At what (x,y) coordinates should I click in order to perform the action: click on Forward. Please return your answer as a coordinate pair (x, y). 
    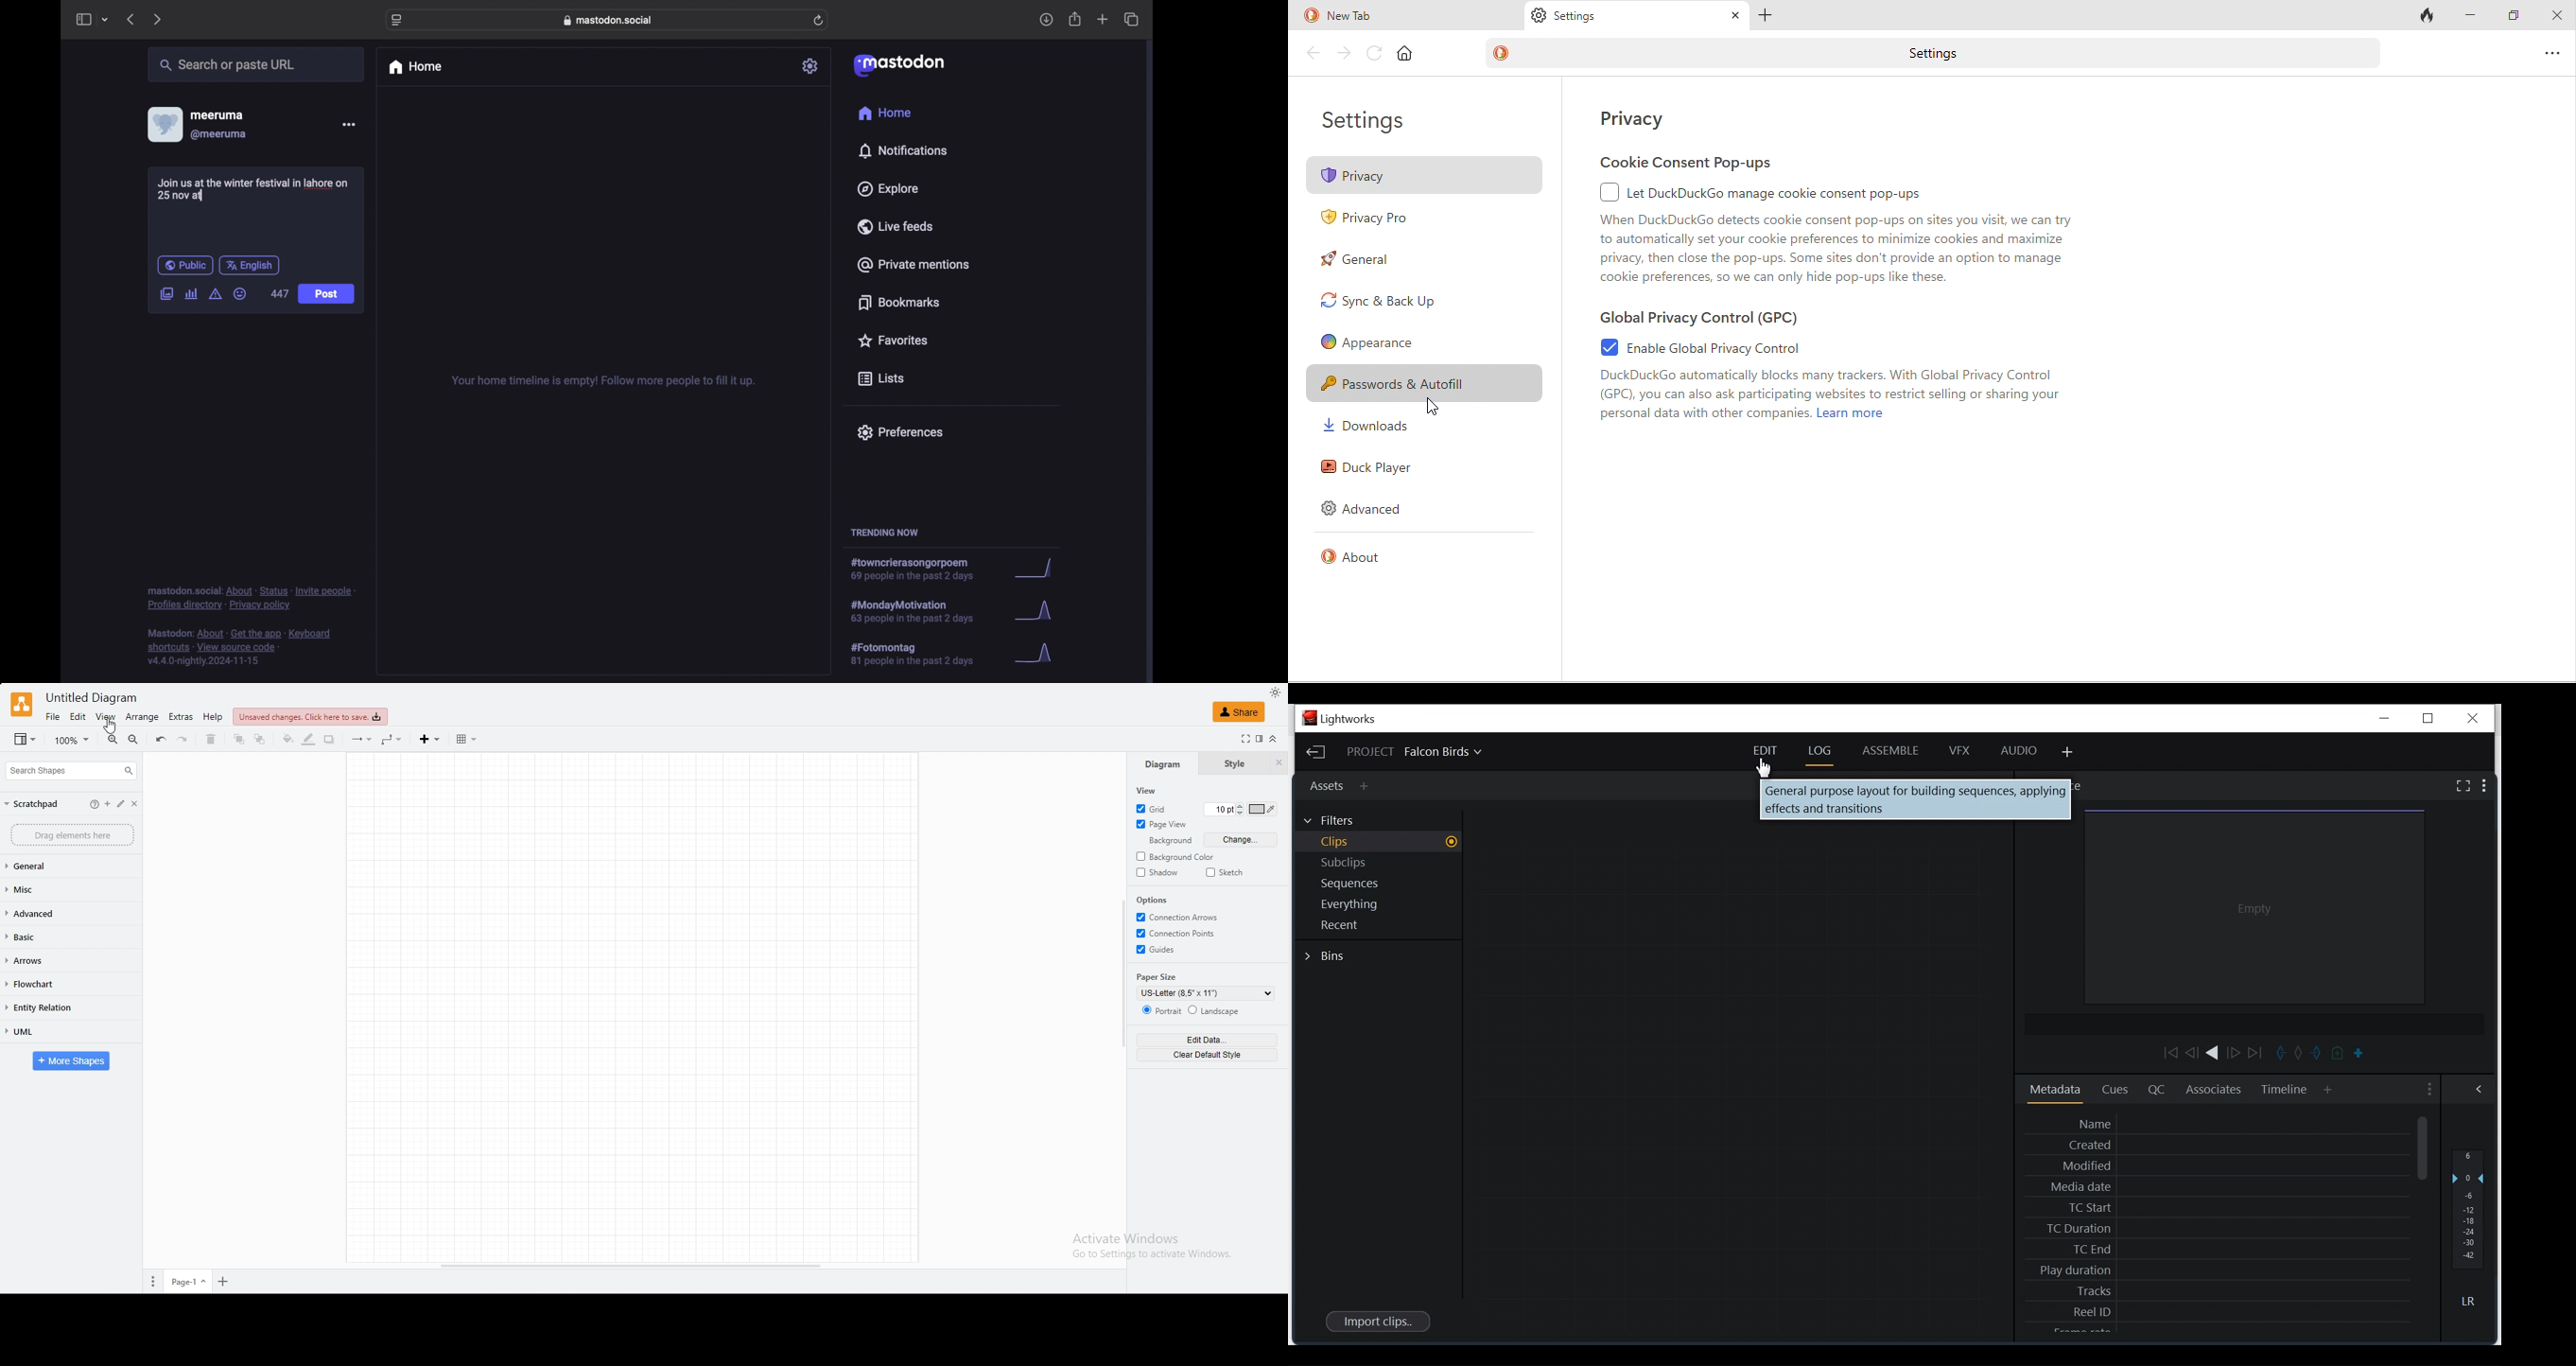
    Looking at the image, I should click on (2235, 1055).